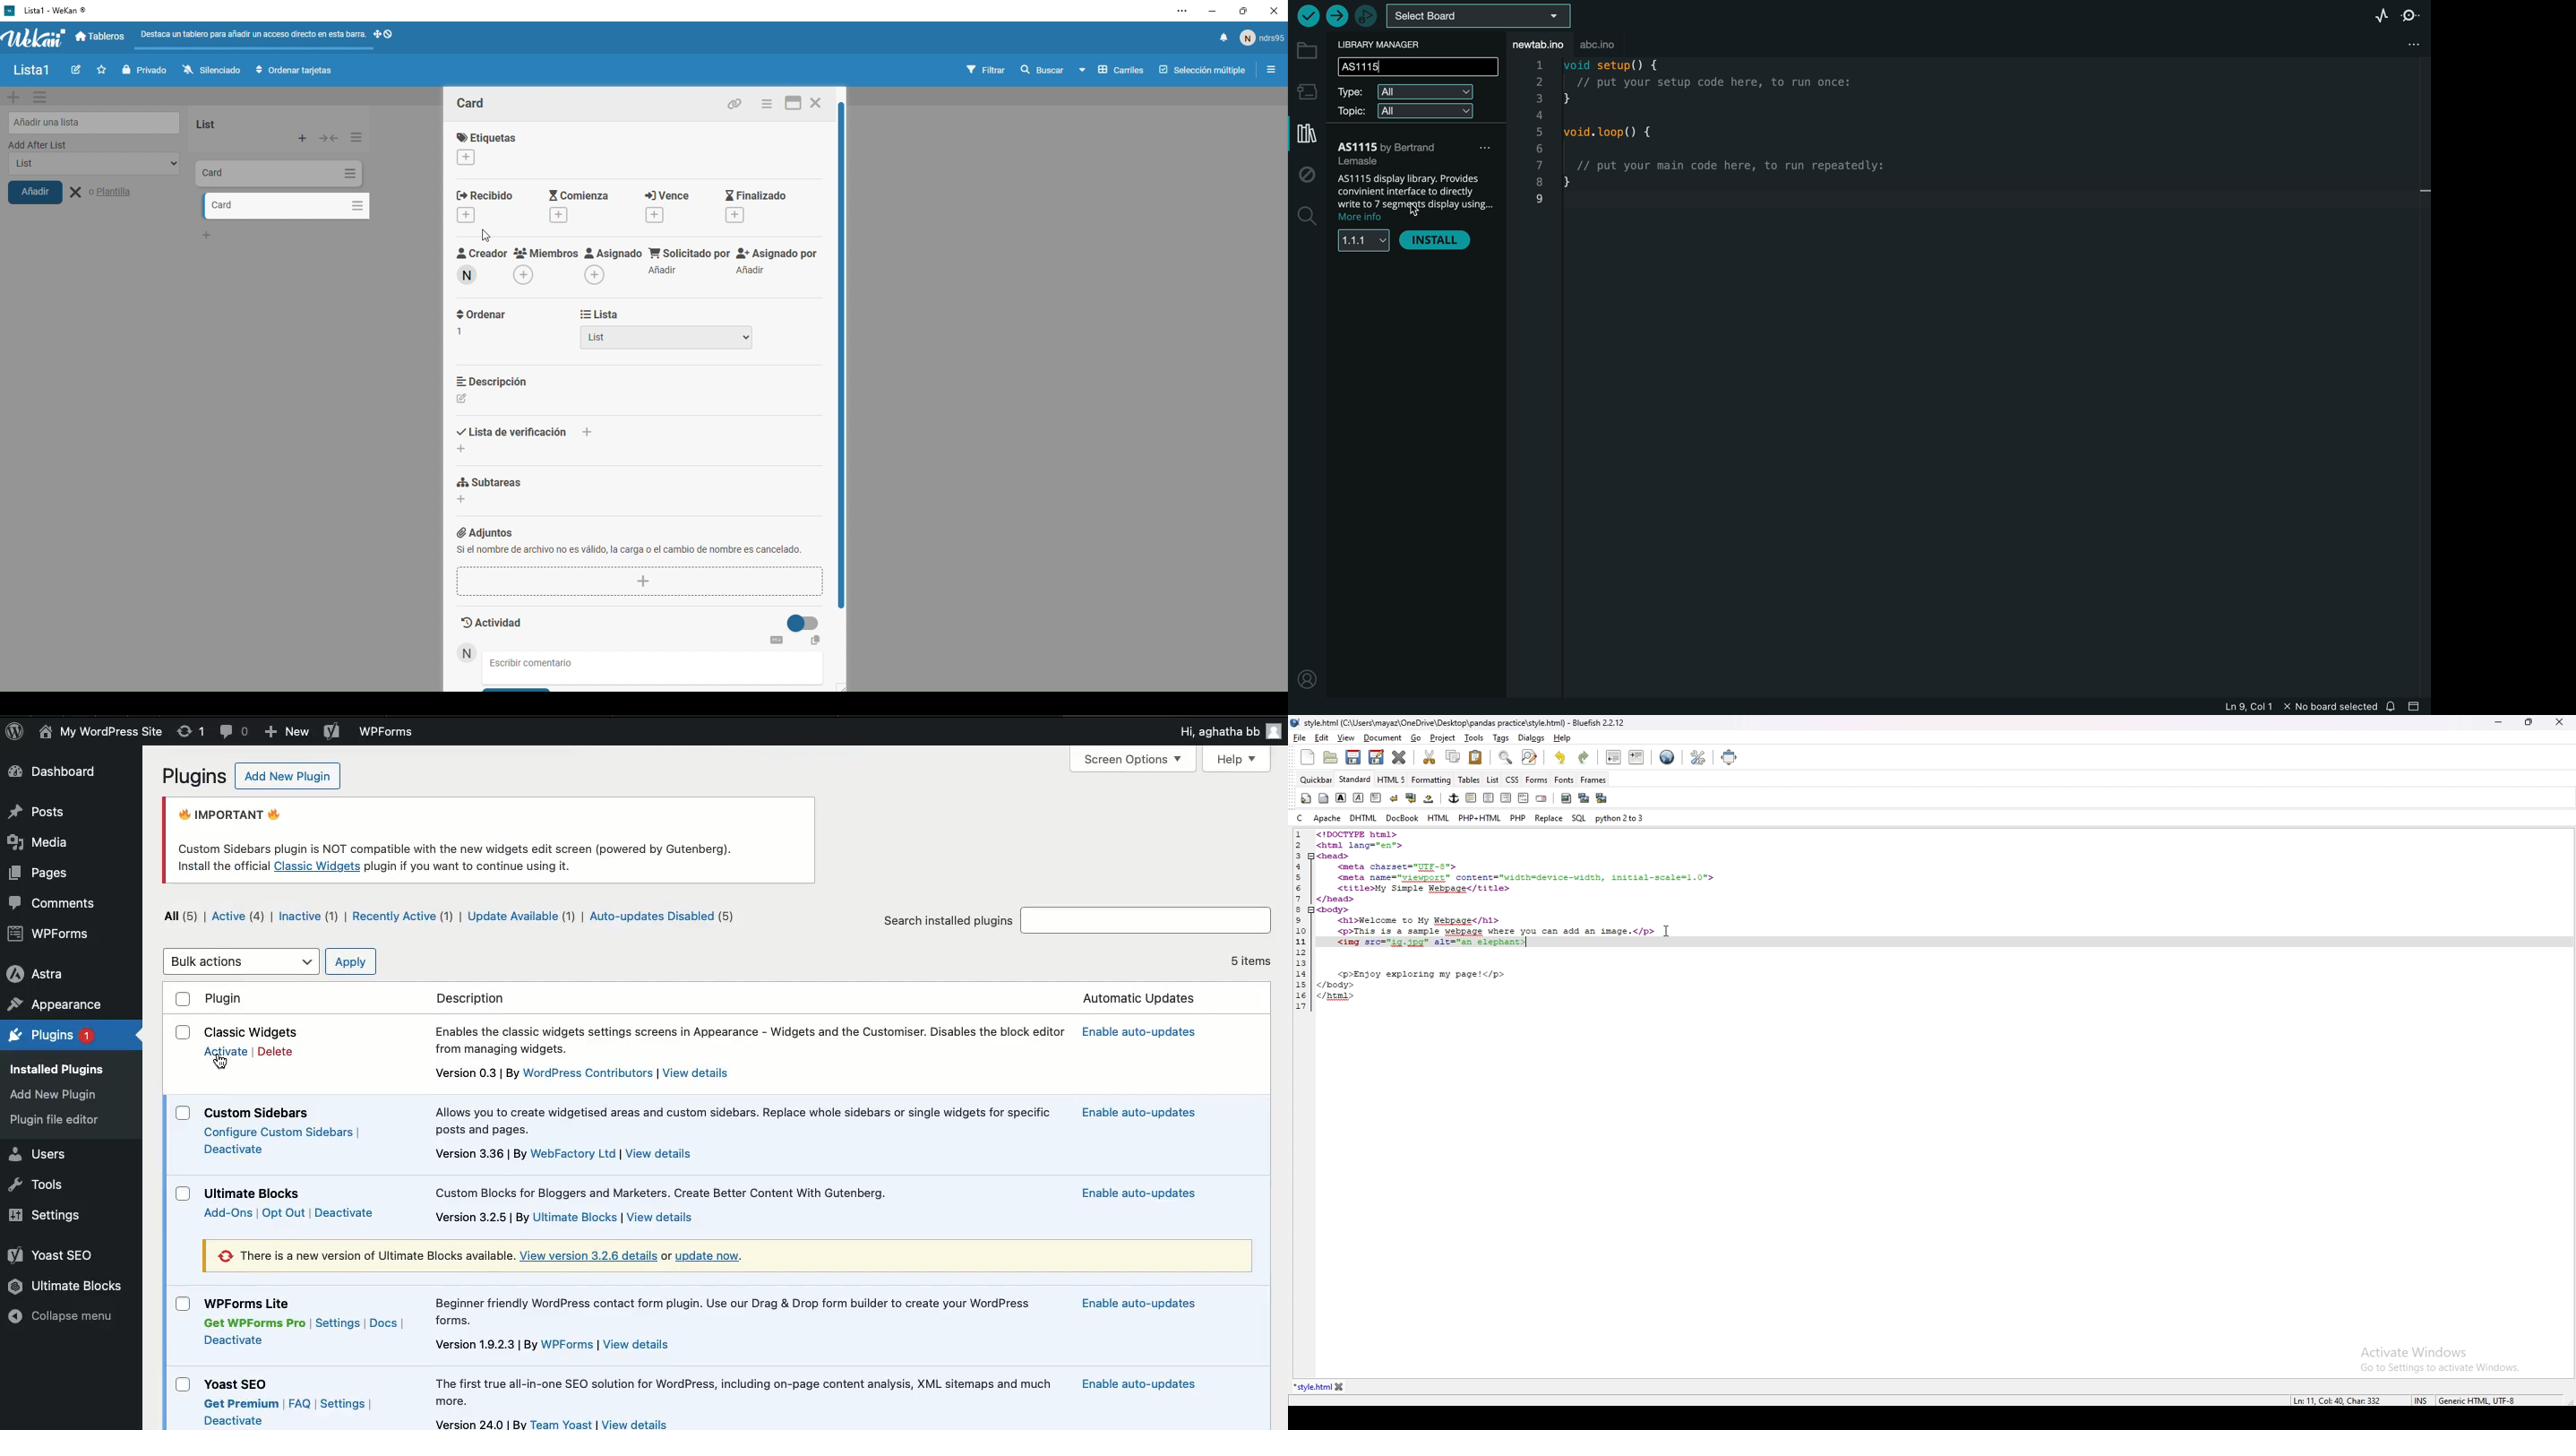 This screenshot has height=1456, width=2576. What do you see at coordinates (503, 389) in the screenshot?
I see `descripcion` at bounding box center [503, 389].